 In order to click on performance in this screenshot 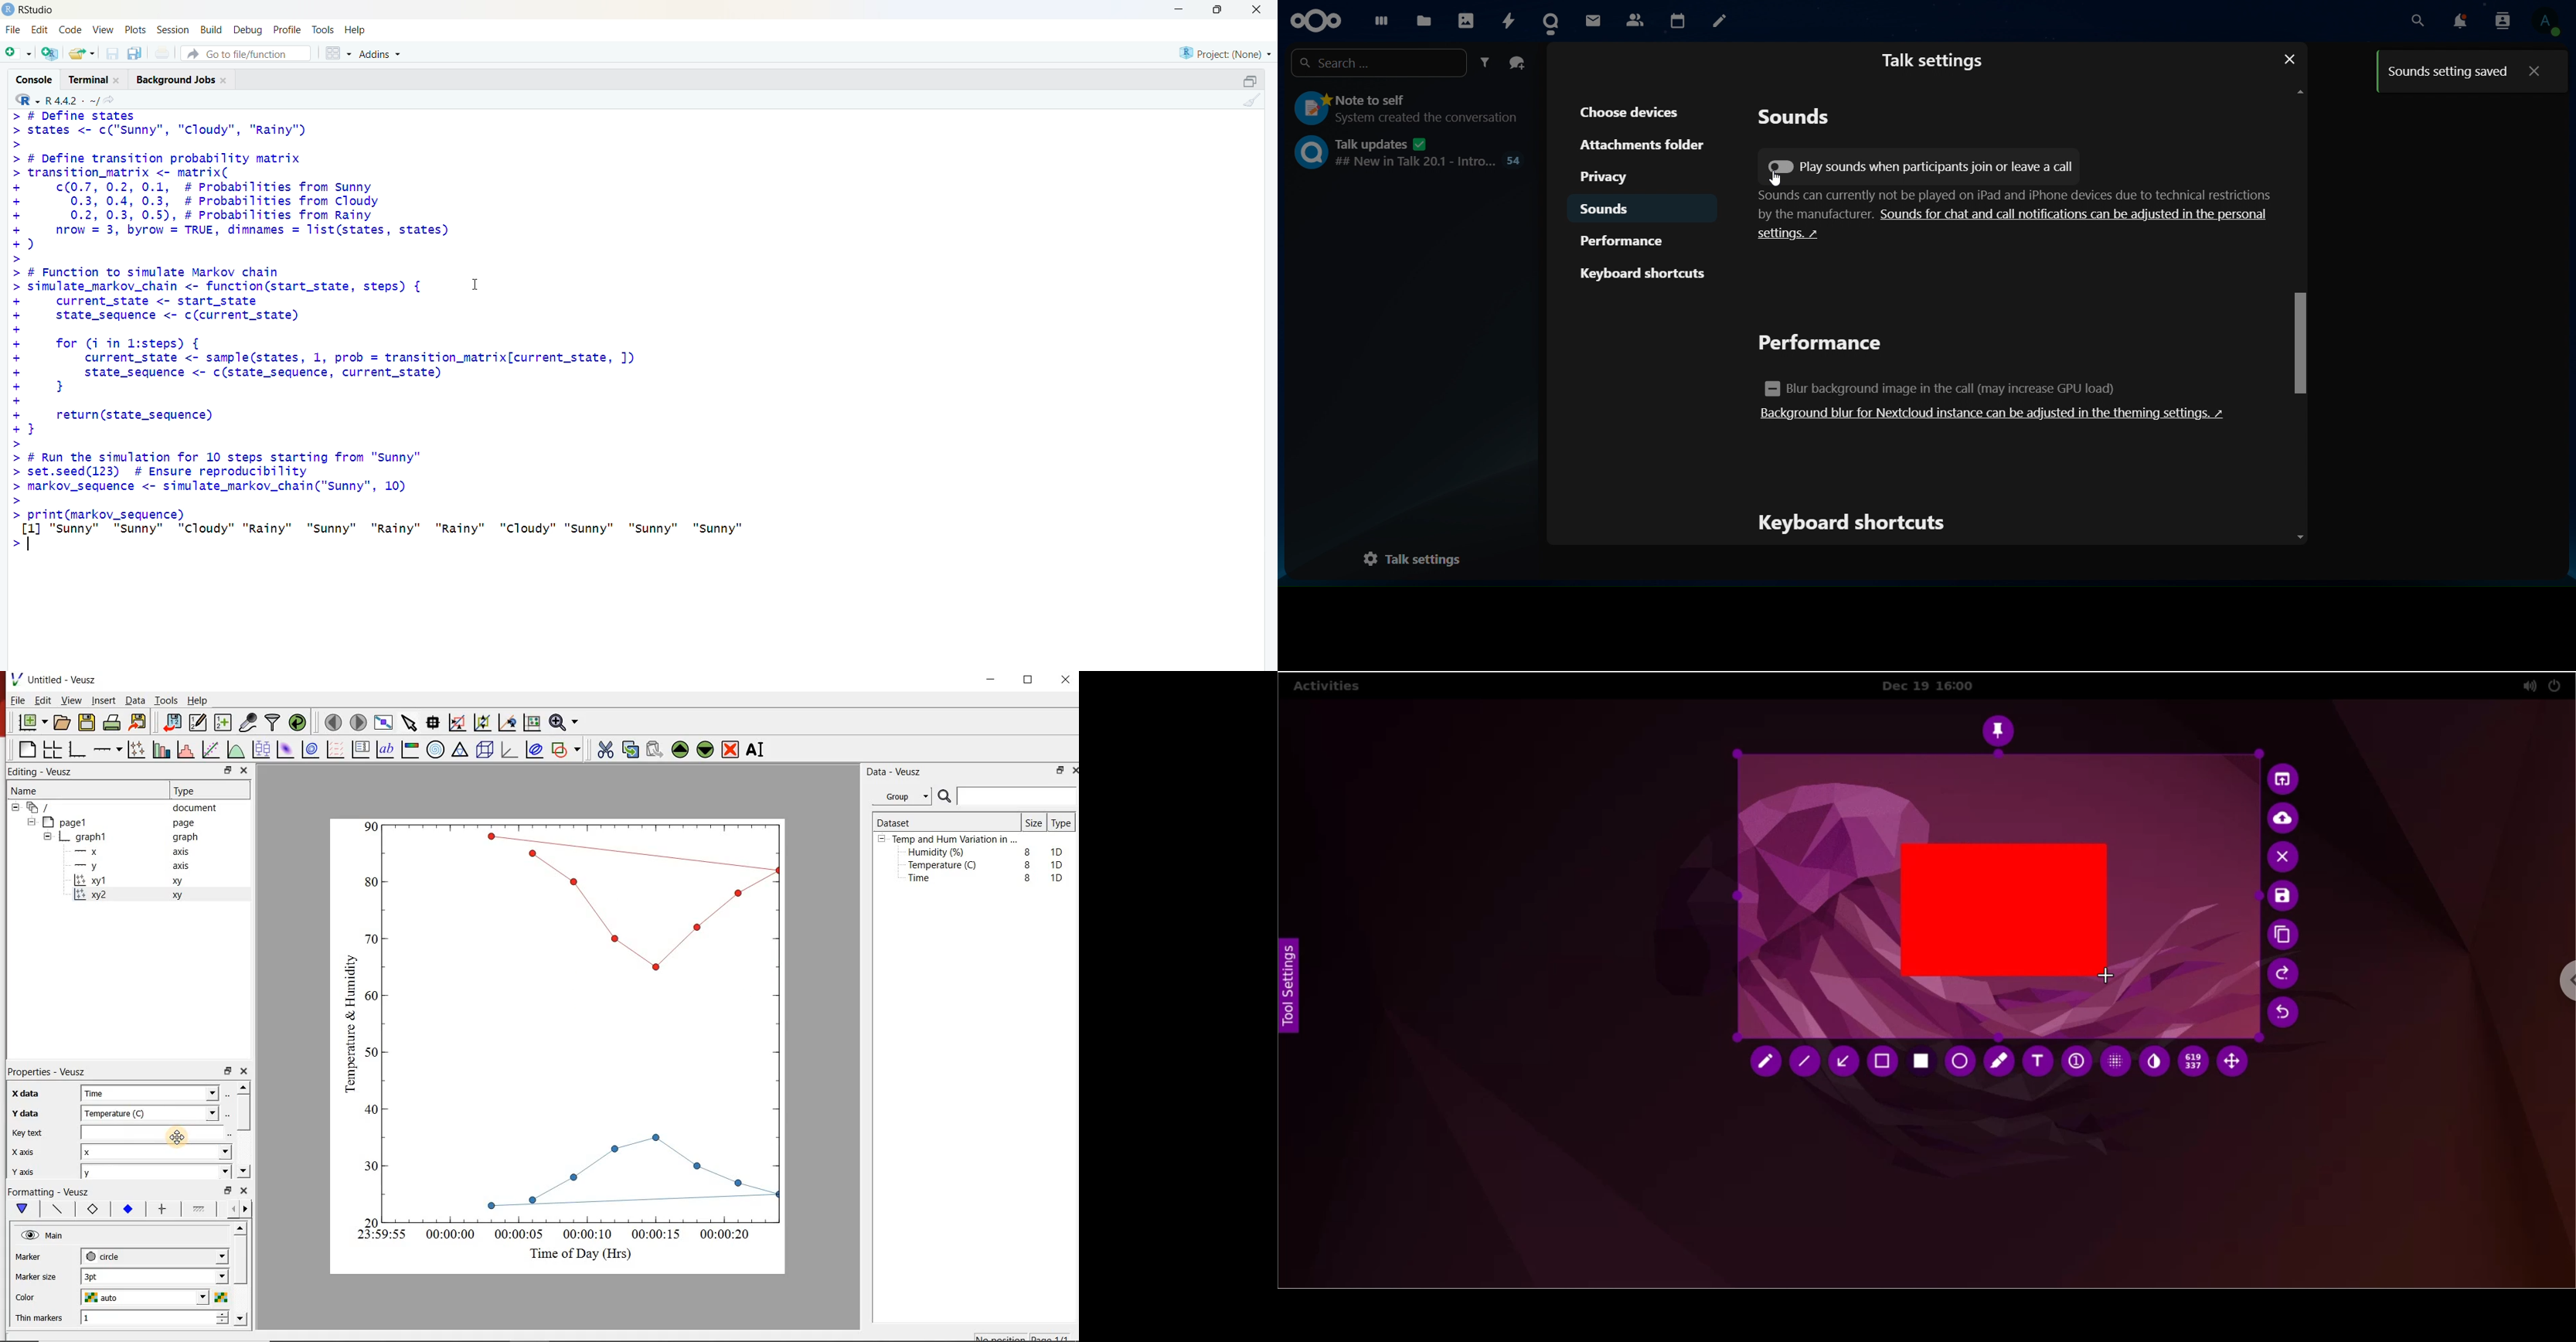, I will do `click(1631, 240)`.